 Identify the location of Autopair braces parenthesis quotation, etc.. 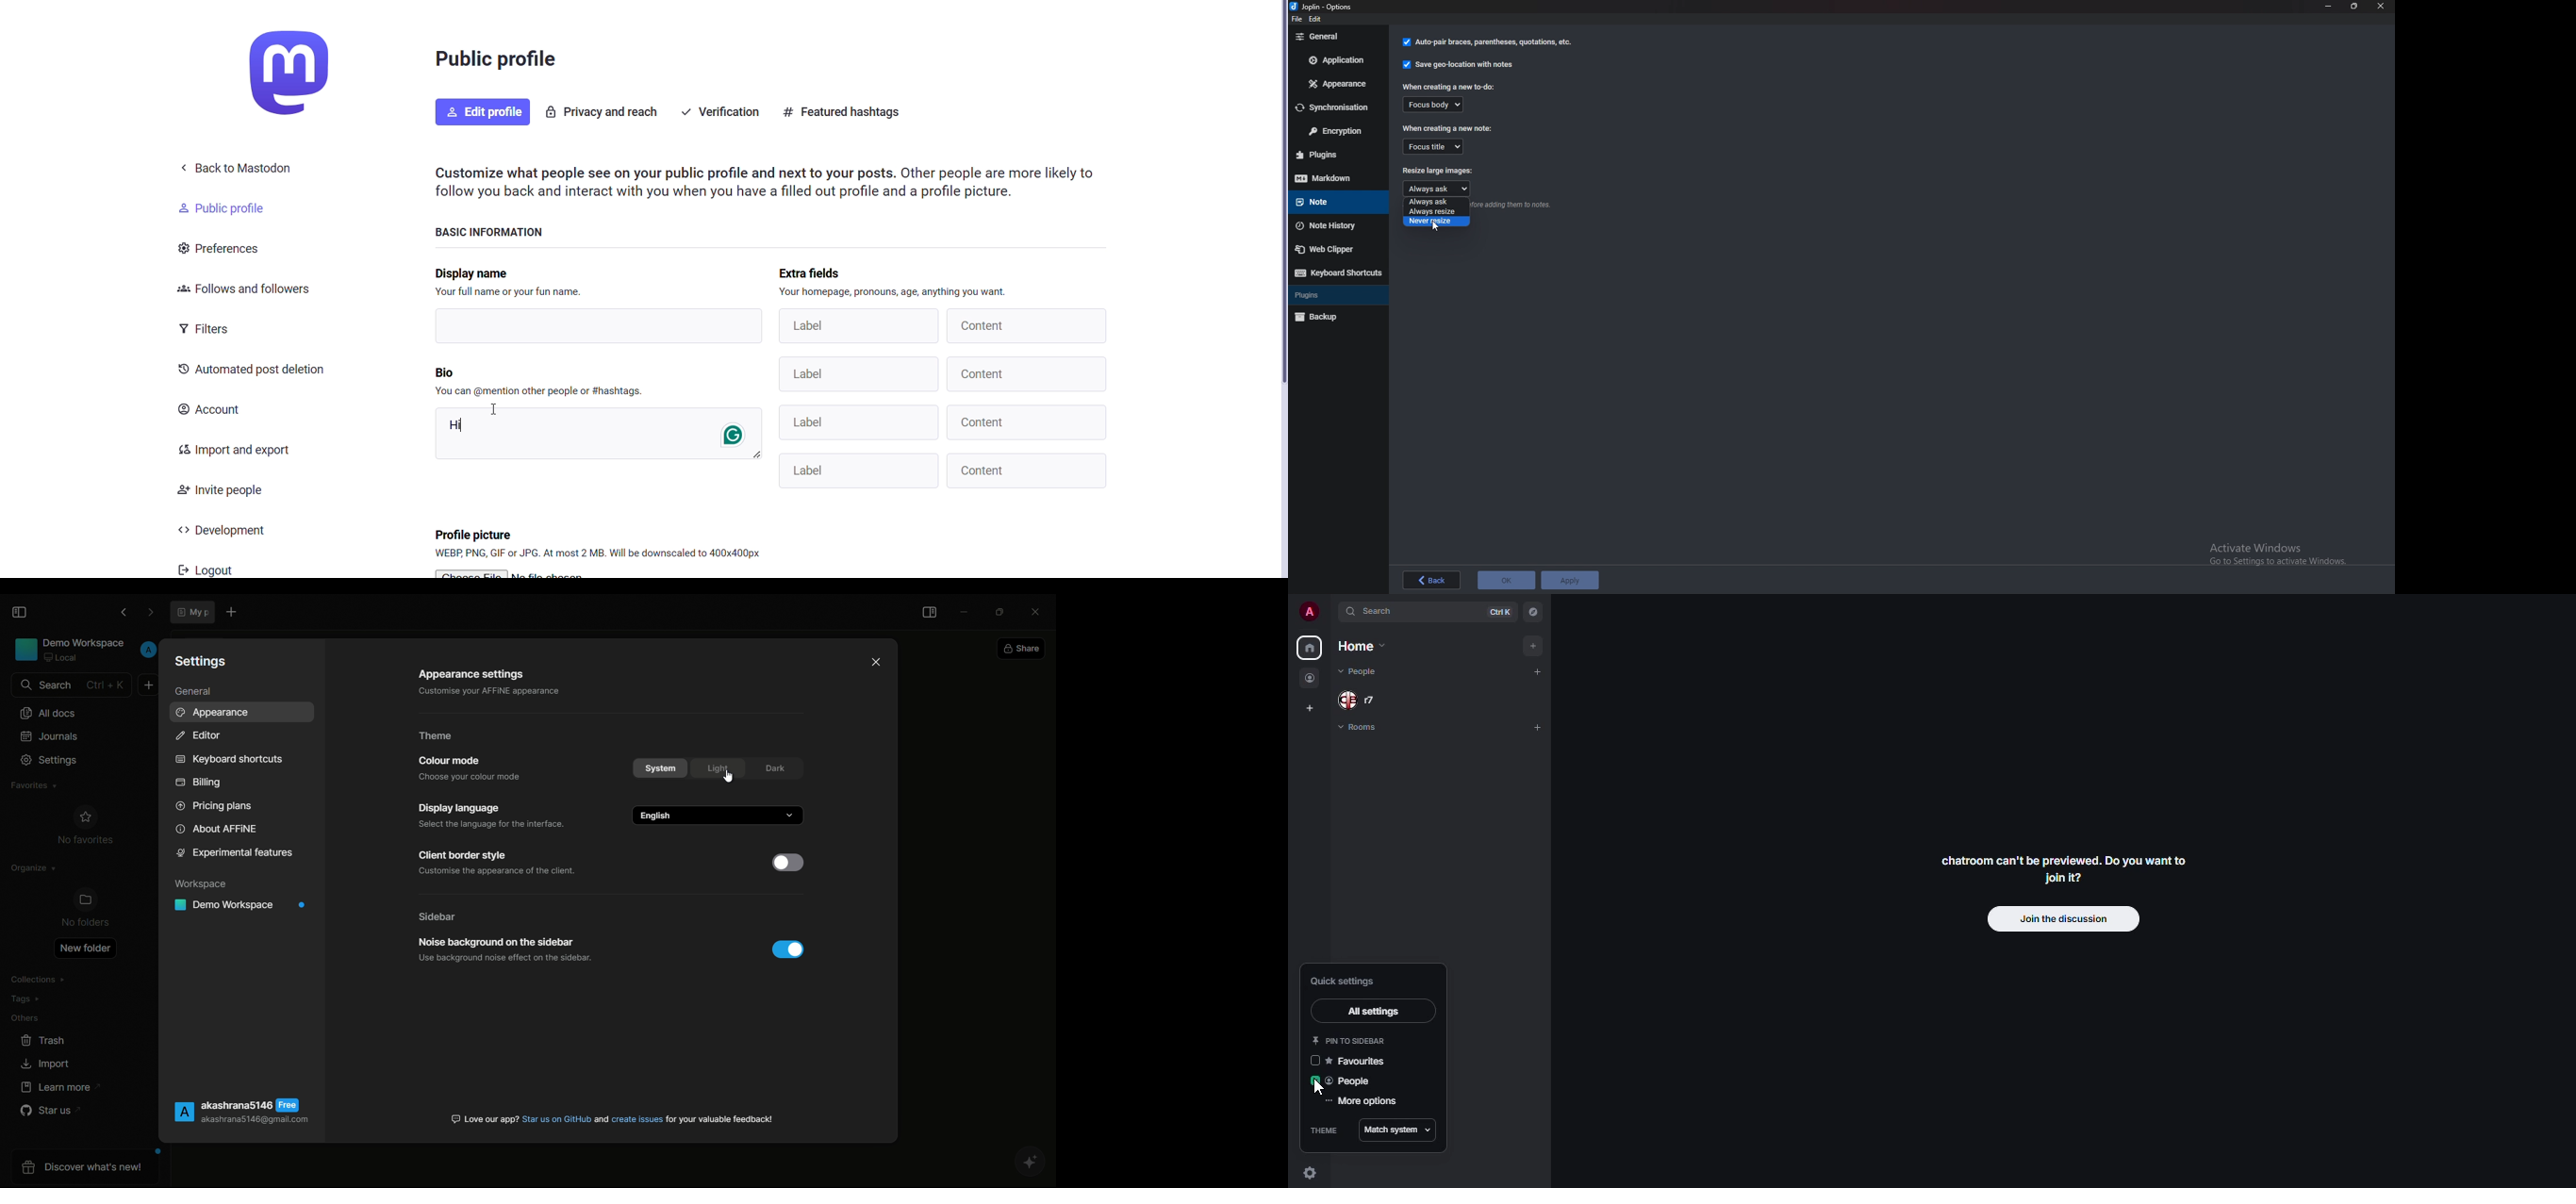
(1488, 43).